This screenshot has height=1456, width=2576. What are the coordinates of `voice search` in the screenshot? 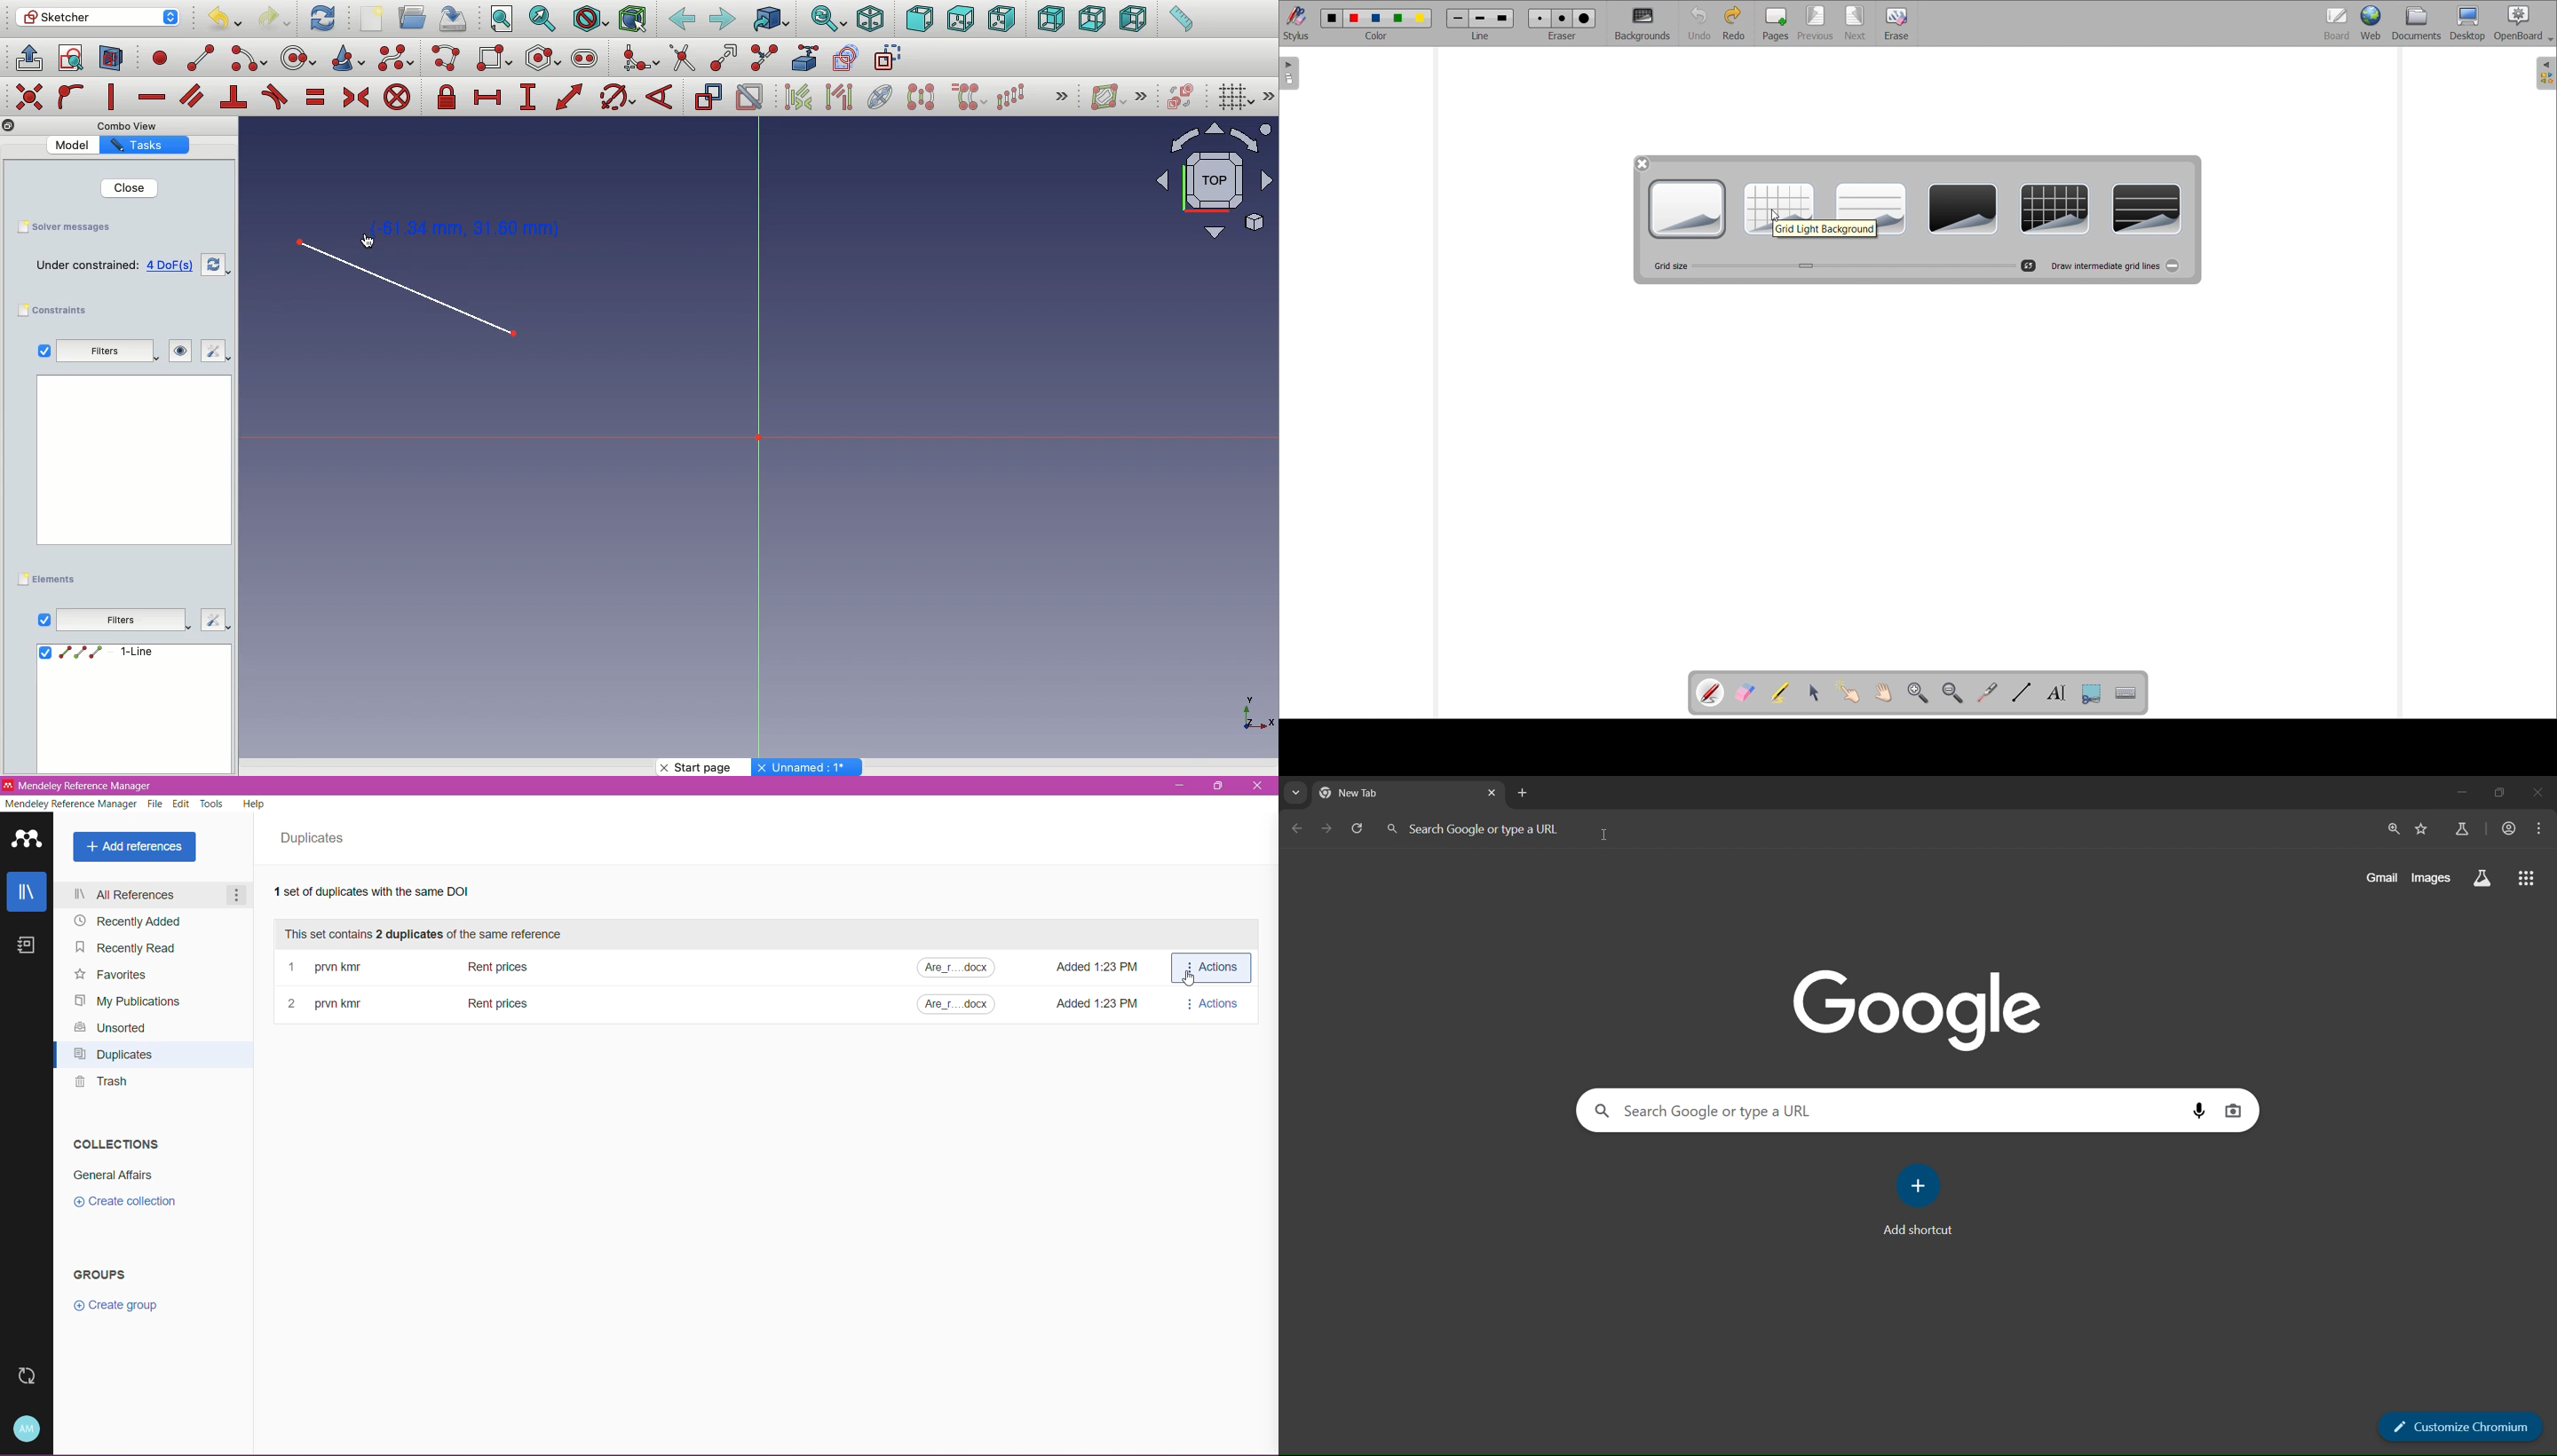 It's located at (2201, 1111).